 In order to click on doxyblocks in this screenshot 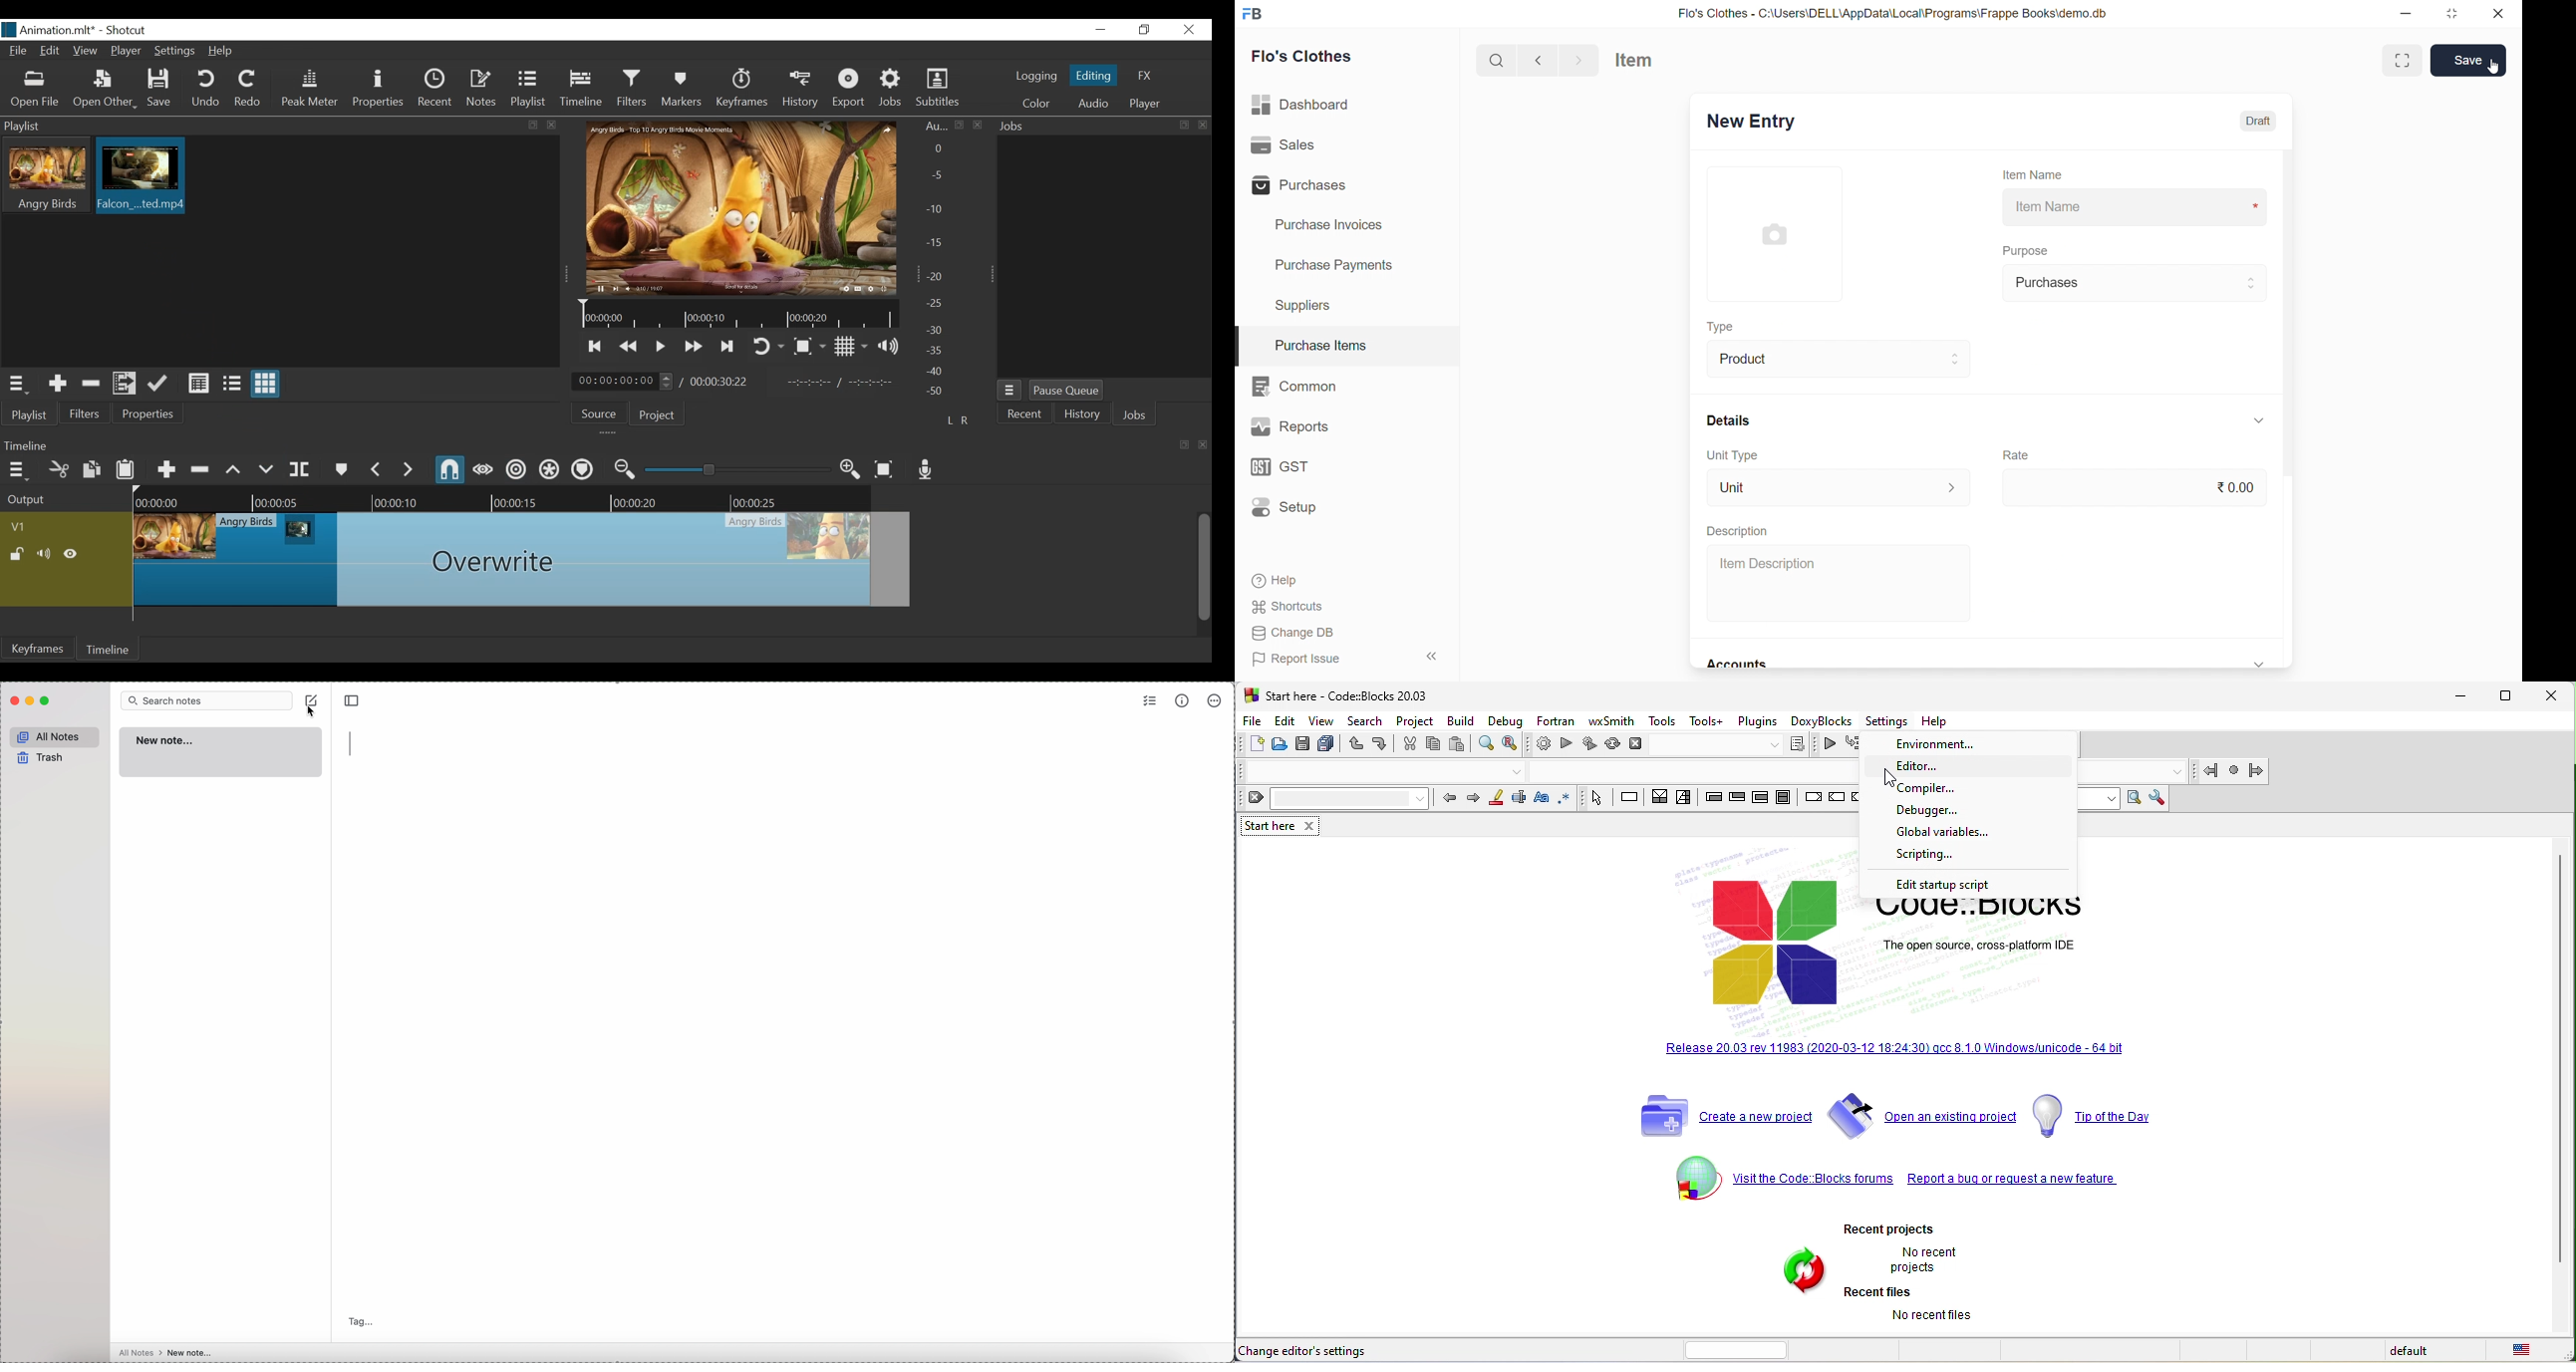, I will do `click(1821, 721)`.